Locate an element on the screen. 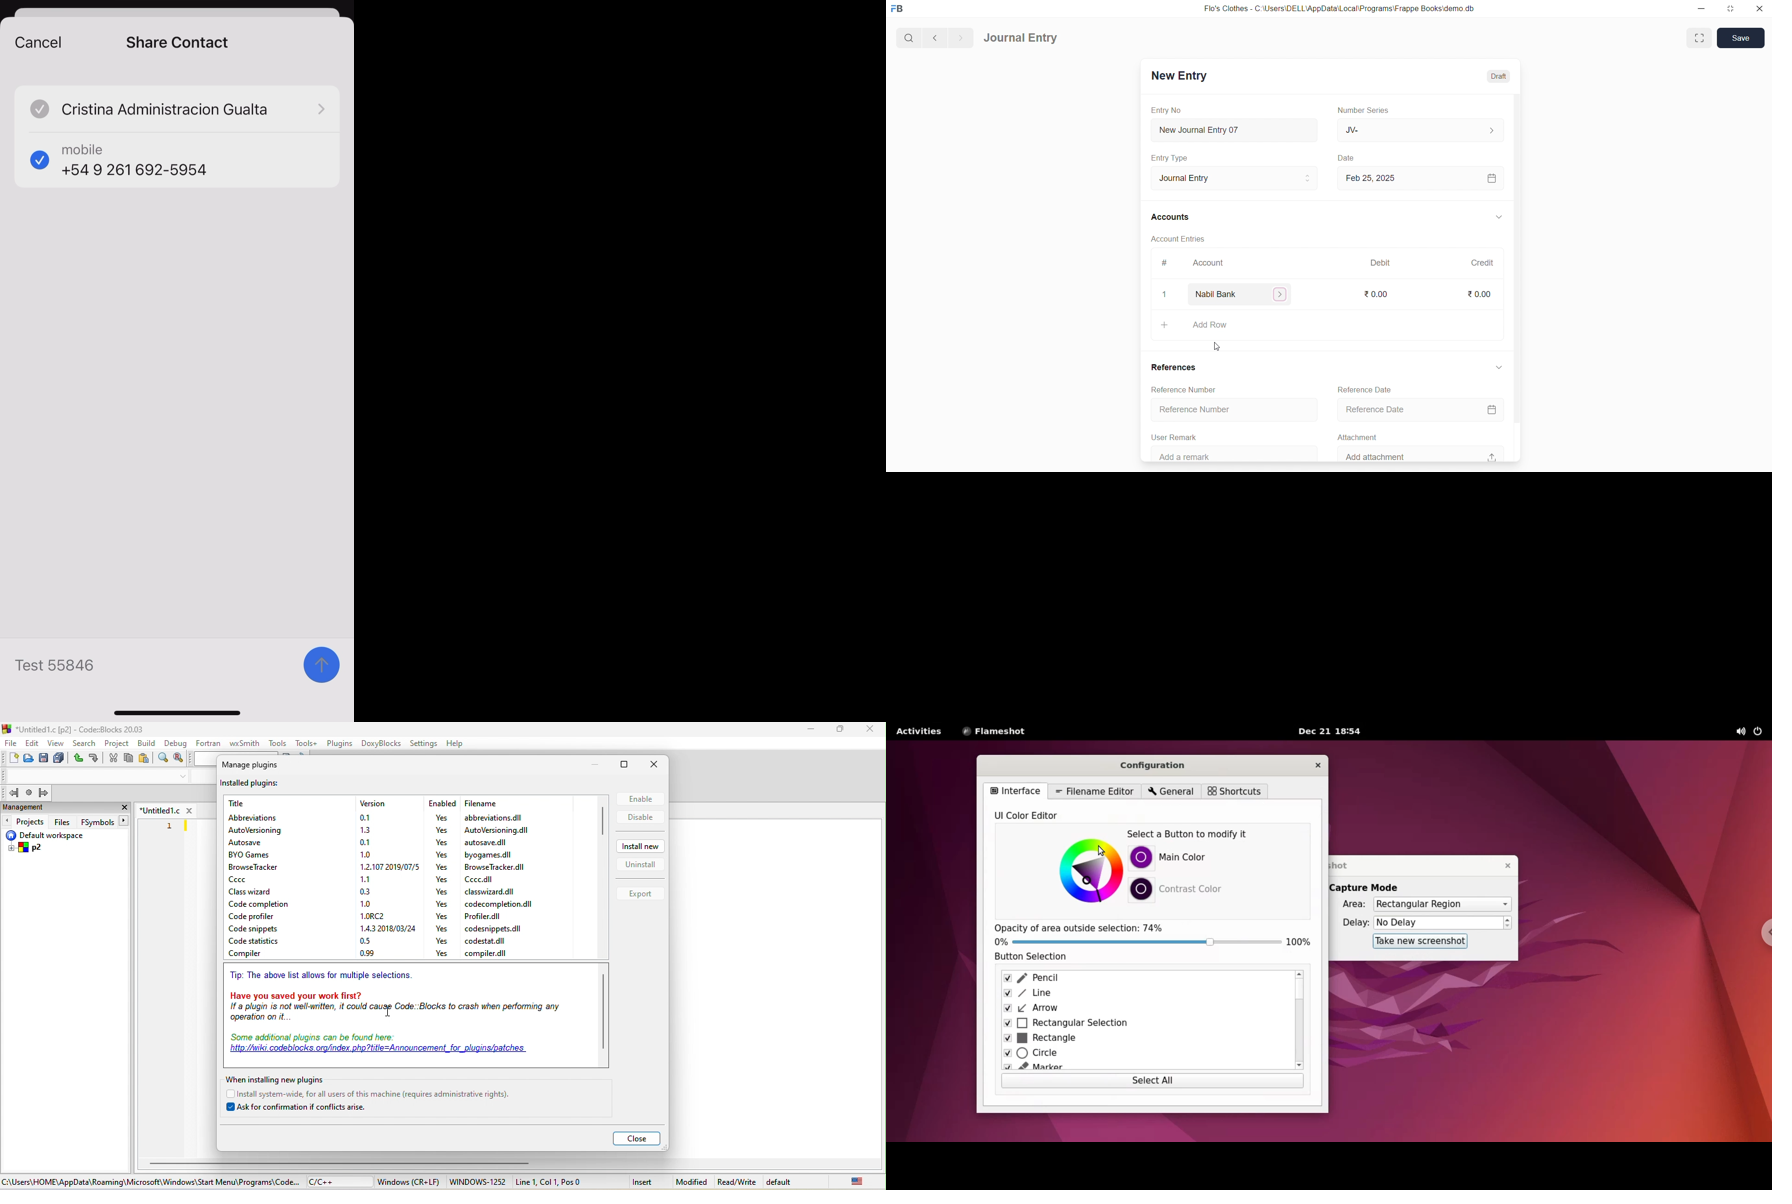 The width and height of the screenshot is (1792, 1204). Save is located at coordinates (1741, 38).